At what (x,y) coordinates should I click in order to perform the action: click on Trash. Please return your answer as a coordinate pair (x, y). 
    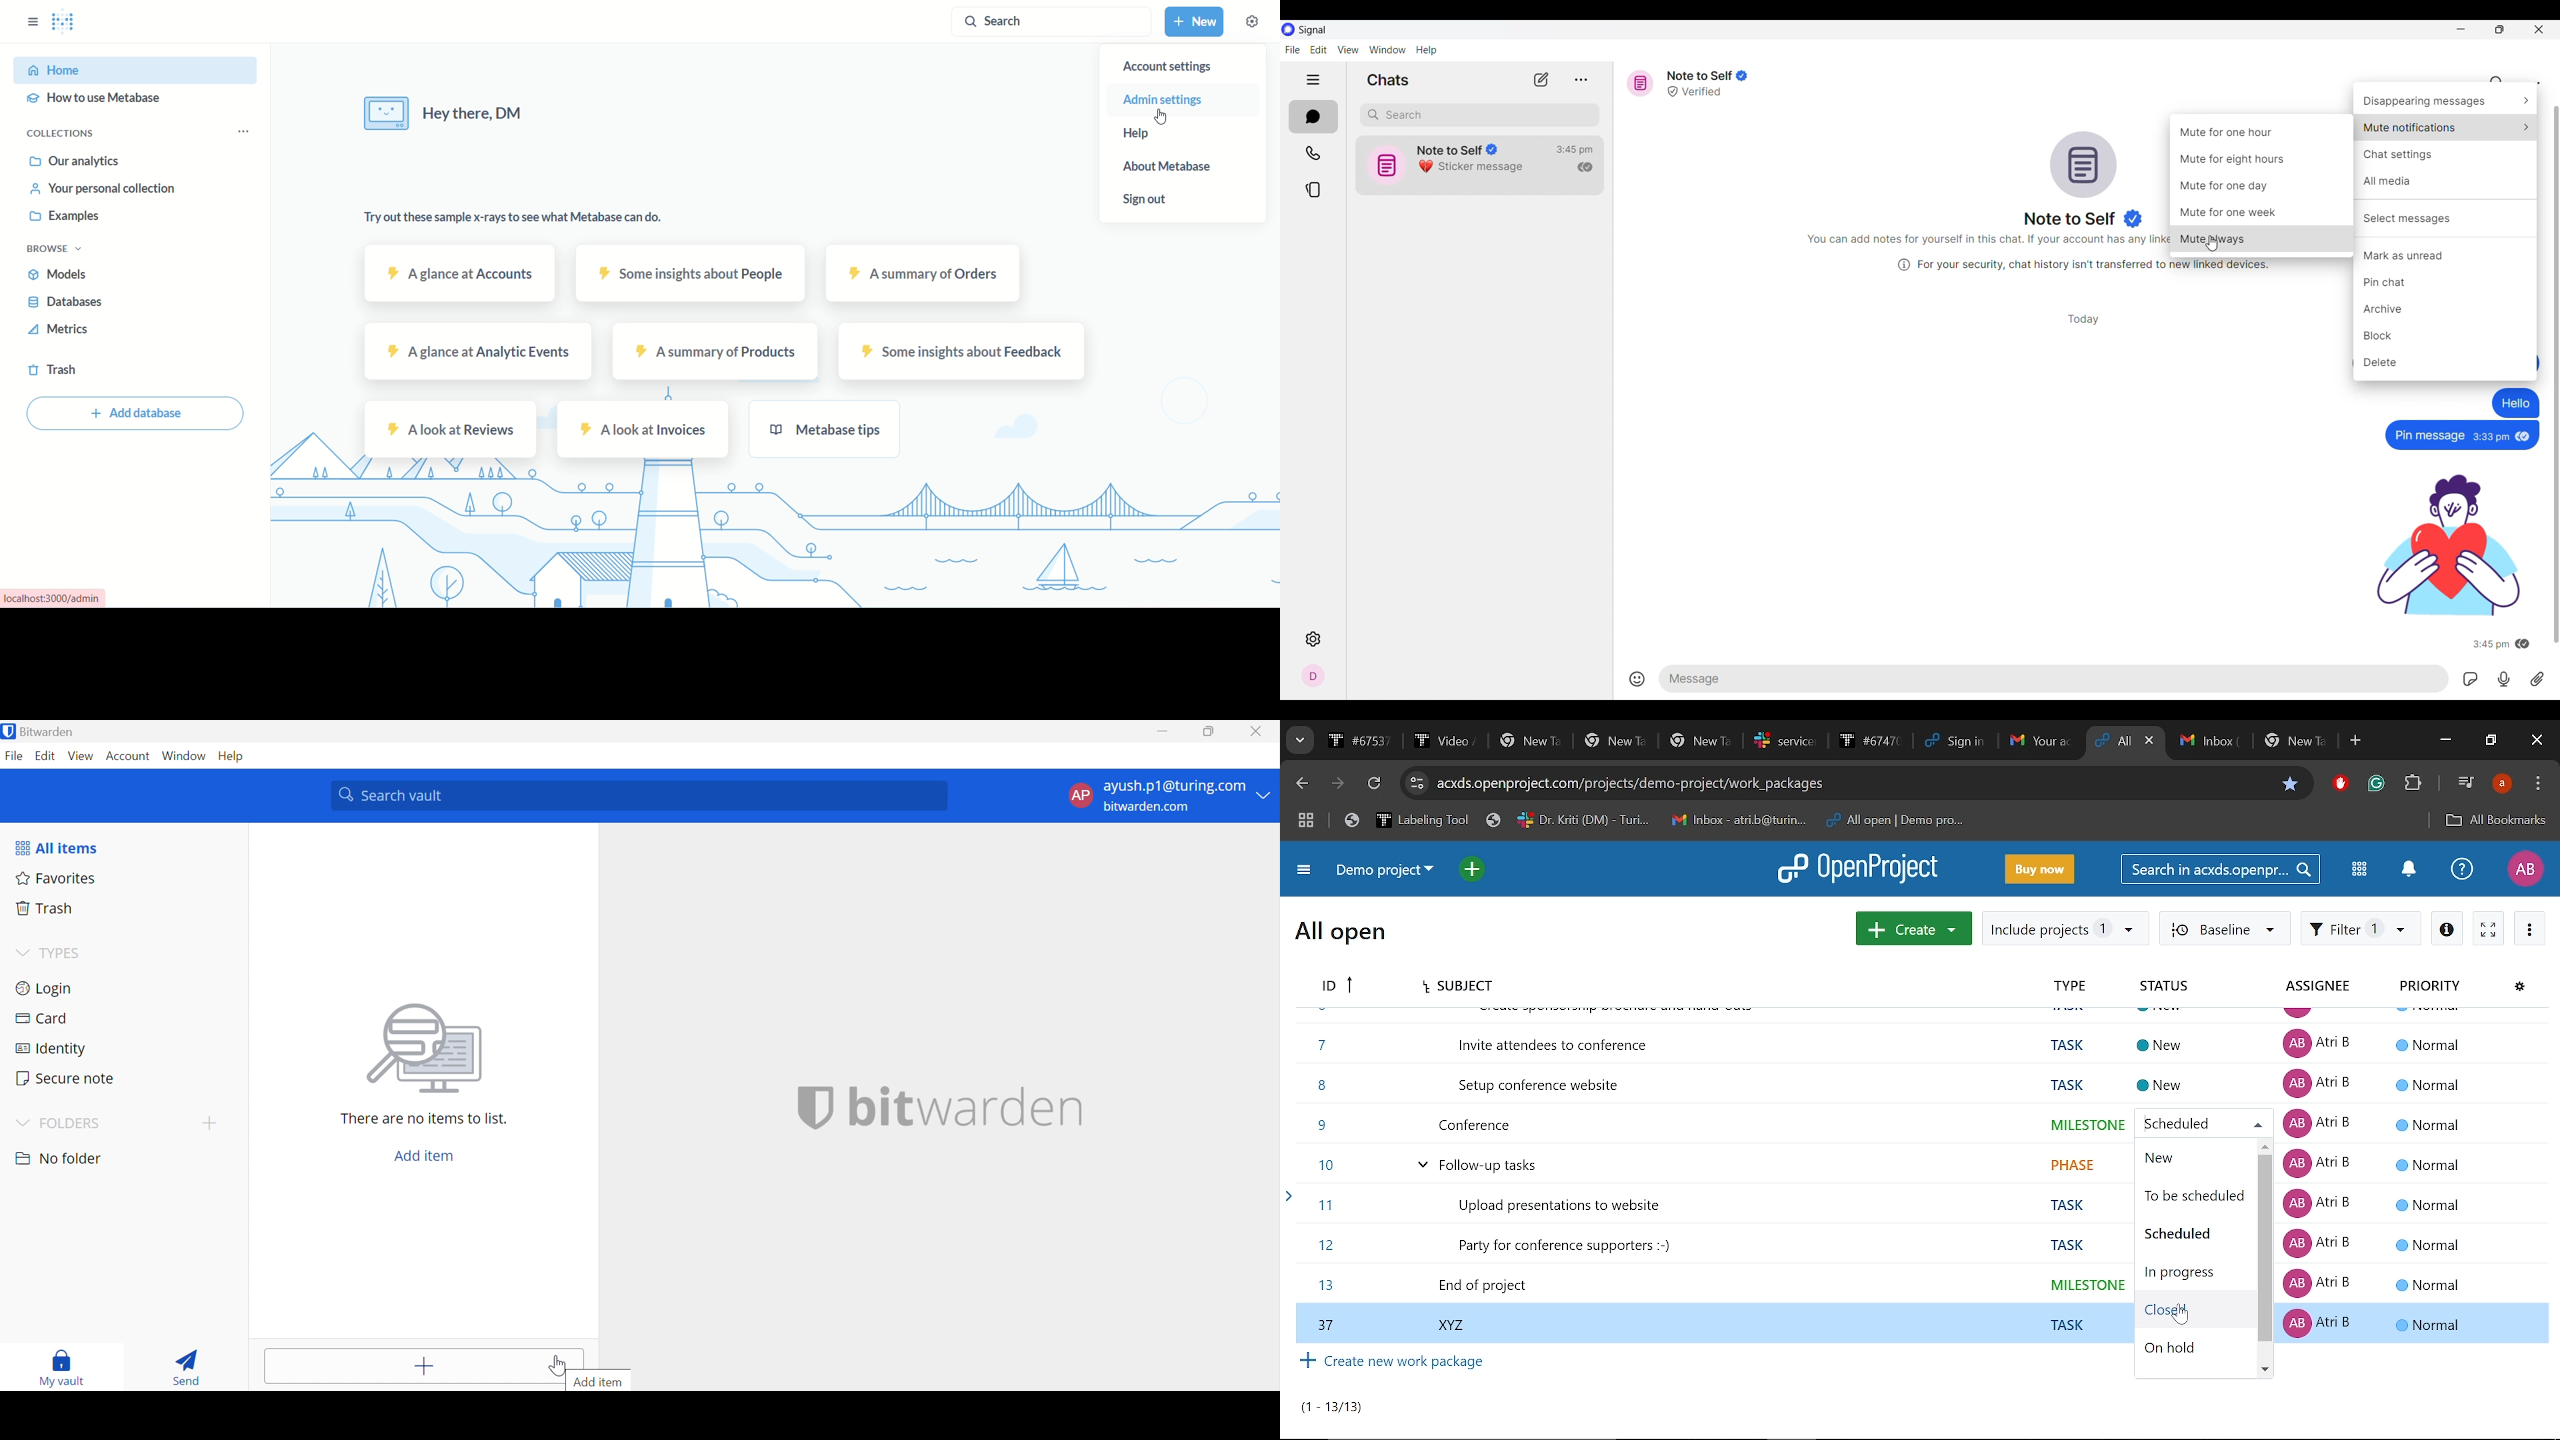
    Looking at the image, I should click on (43, 910).